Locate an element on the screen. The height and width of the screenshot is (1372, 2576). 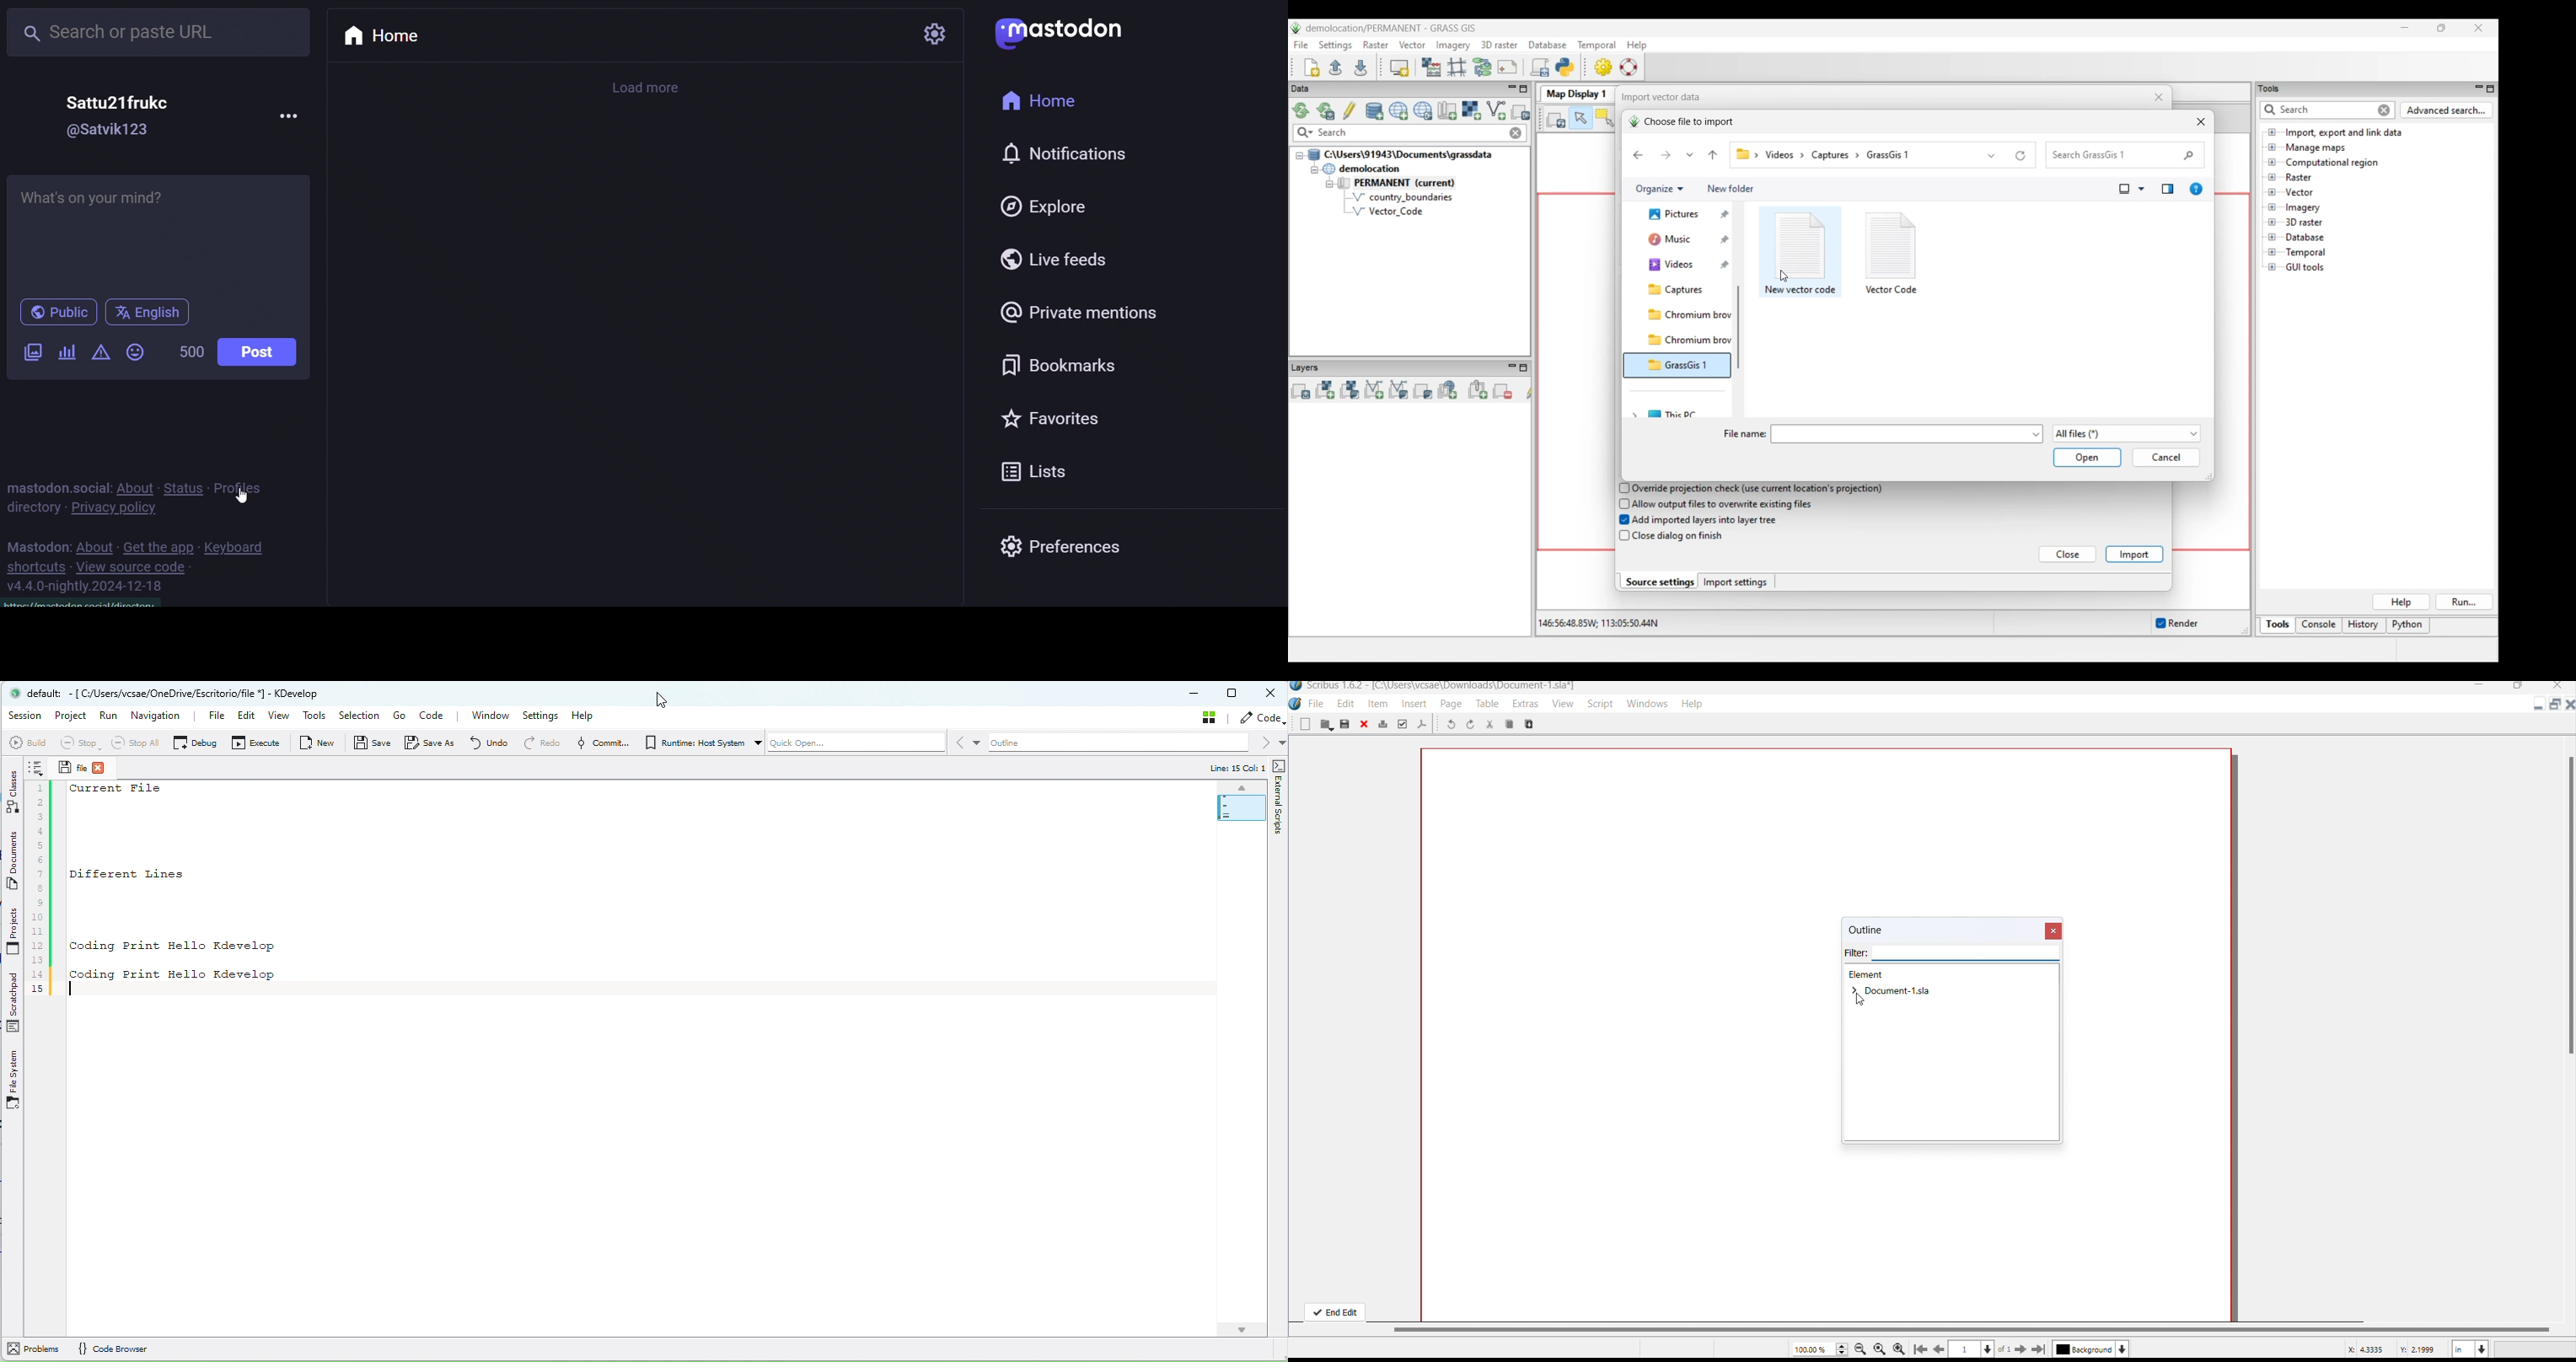
zoom out is located at coordinates (1861, 1349).